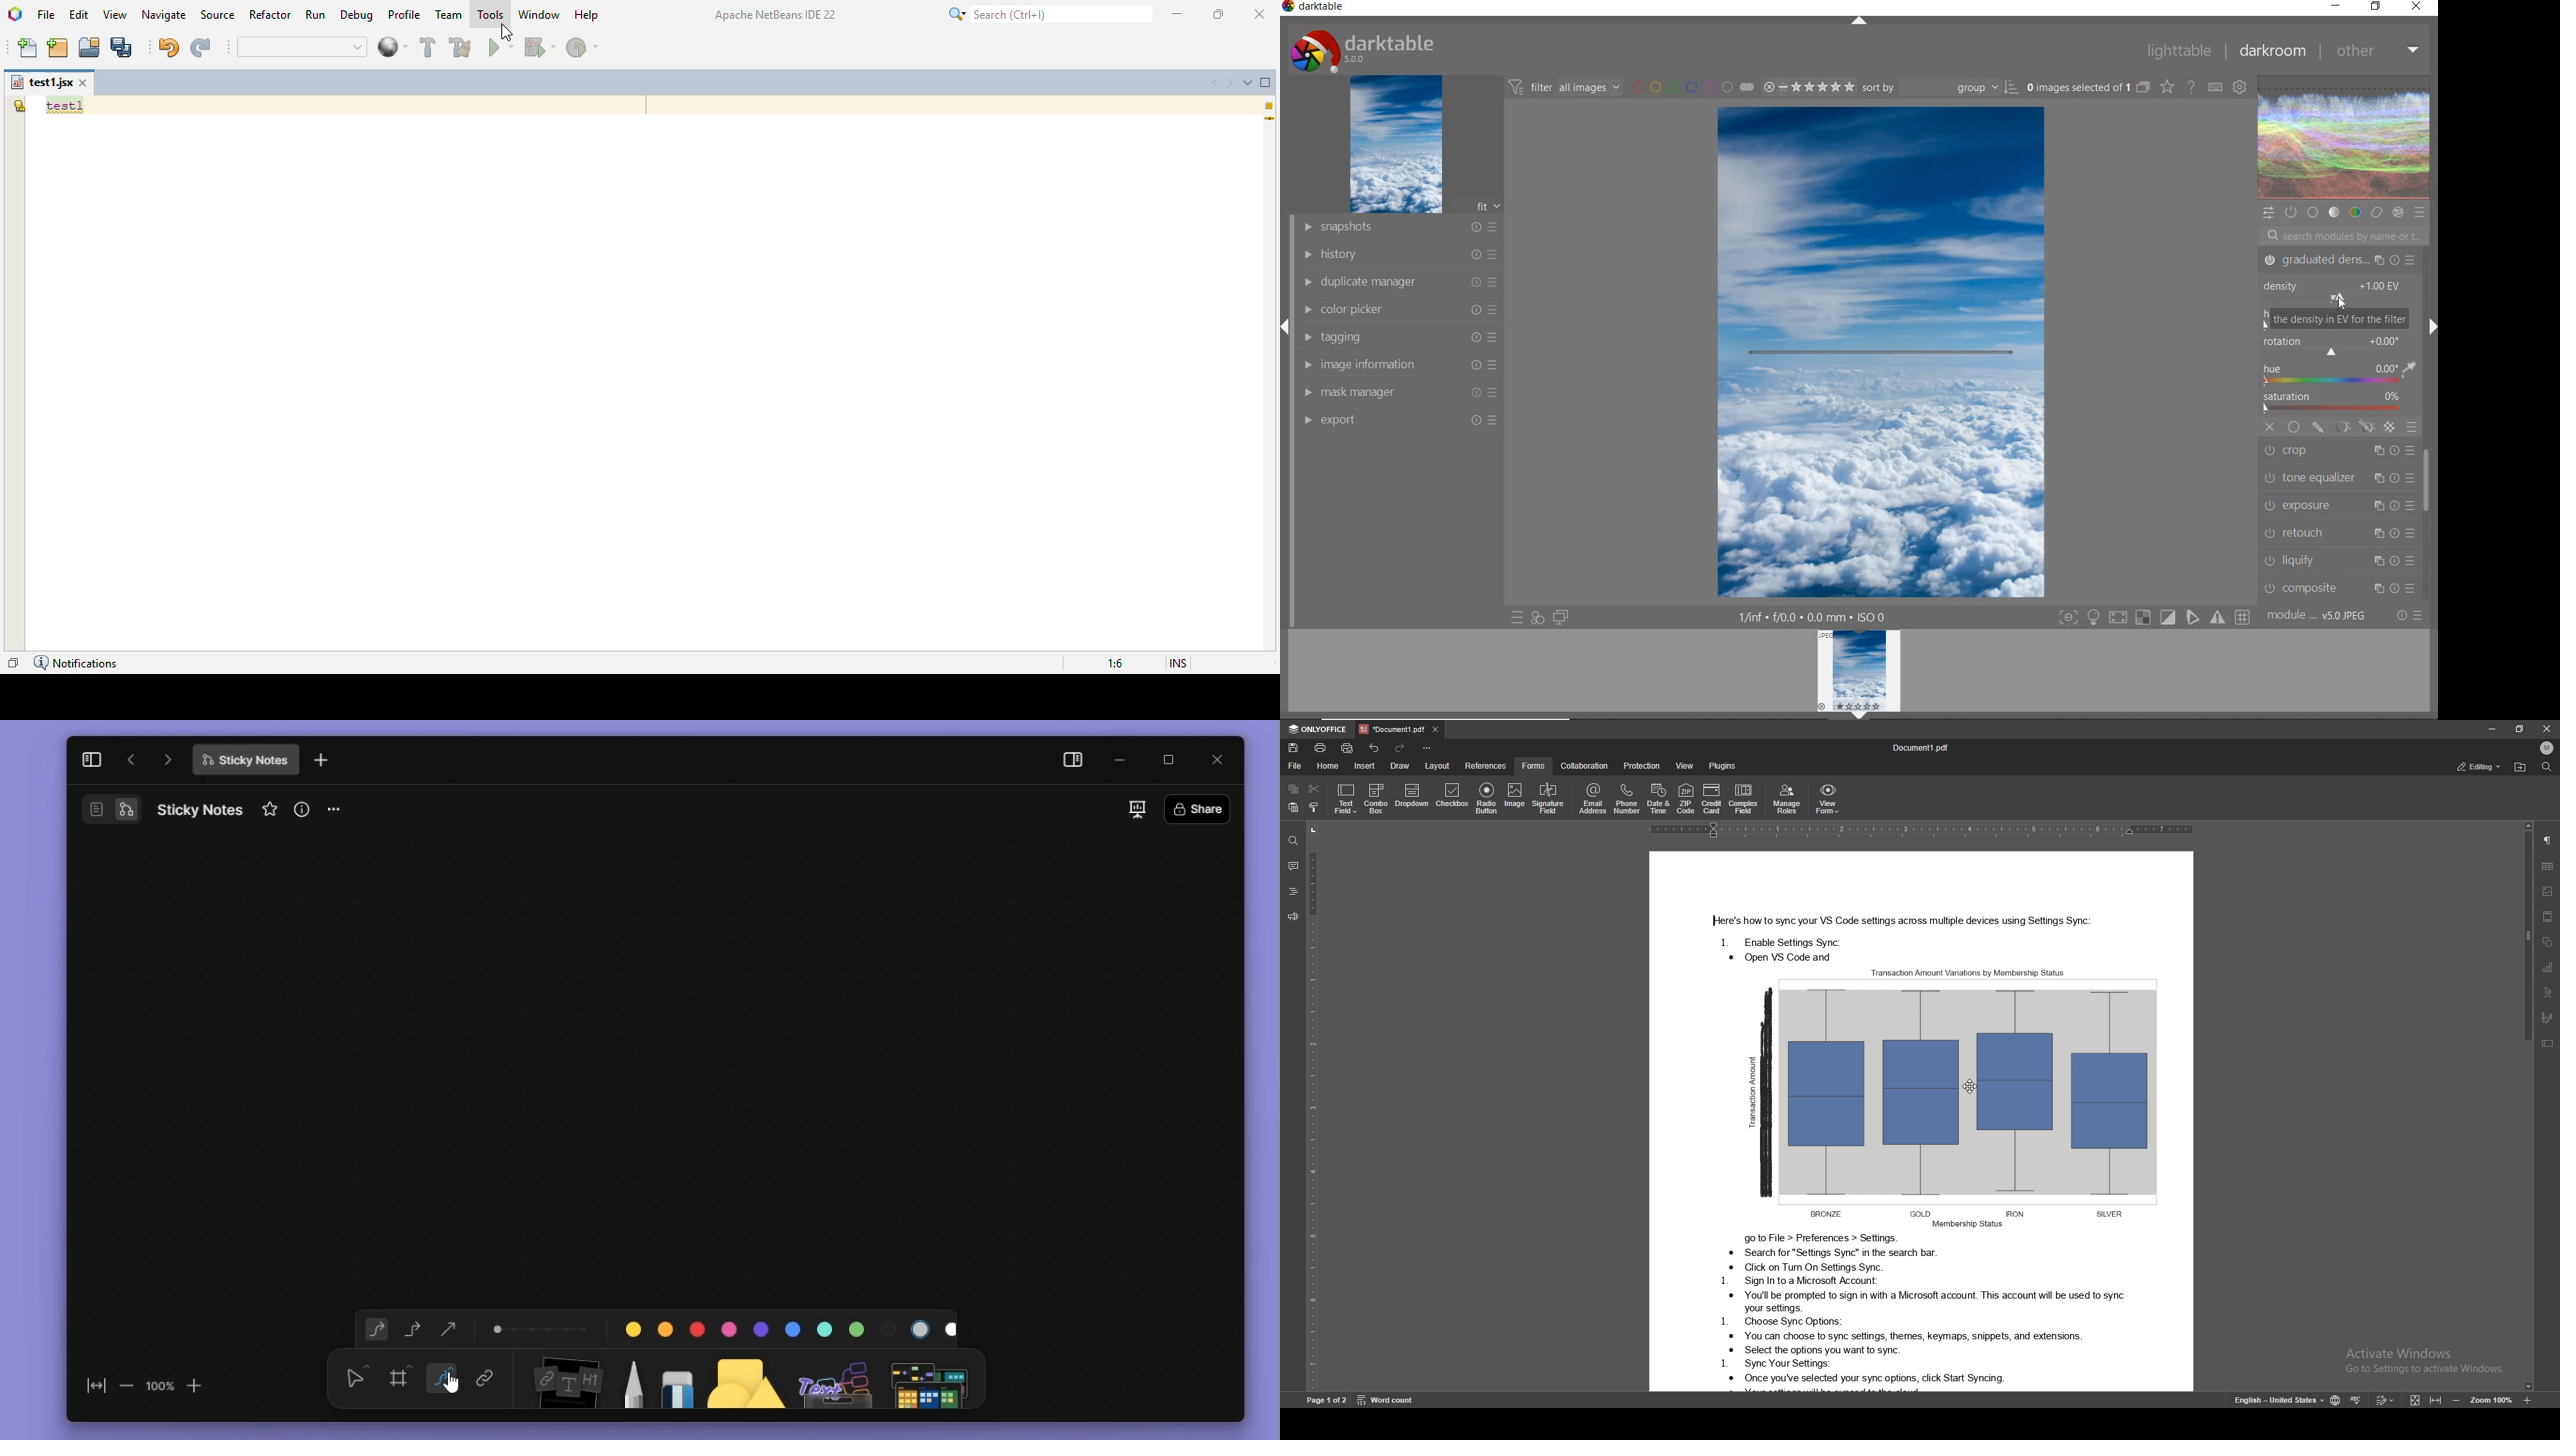  Describe the element at coordinates (2399, 212) in the screenshot. I see `EFFECT` at that location.